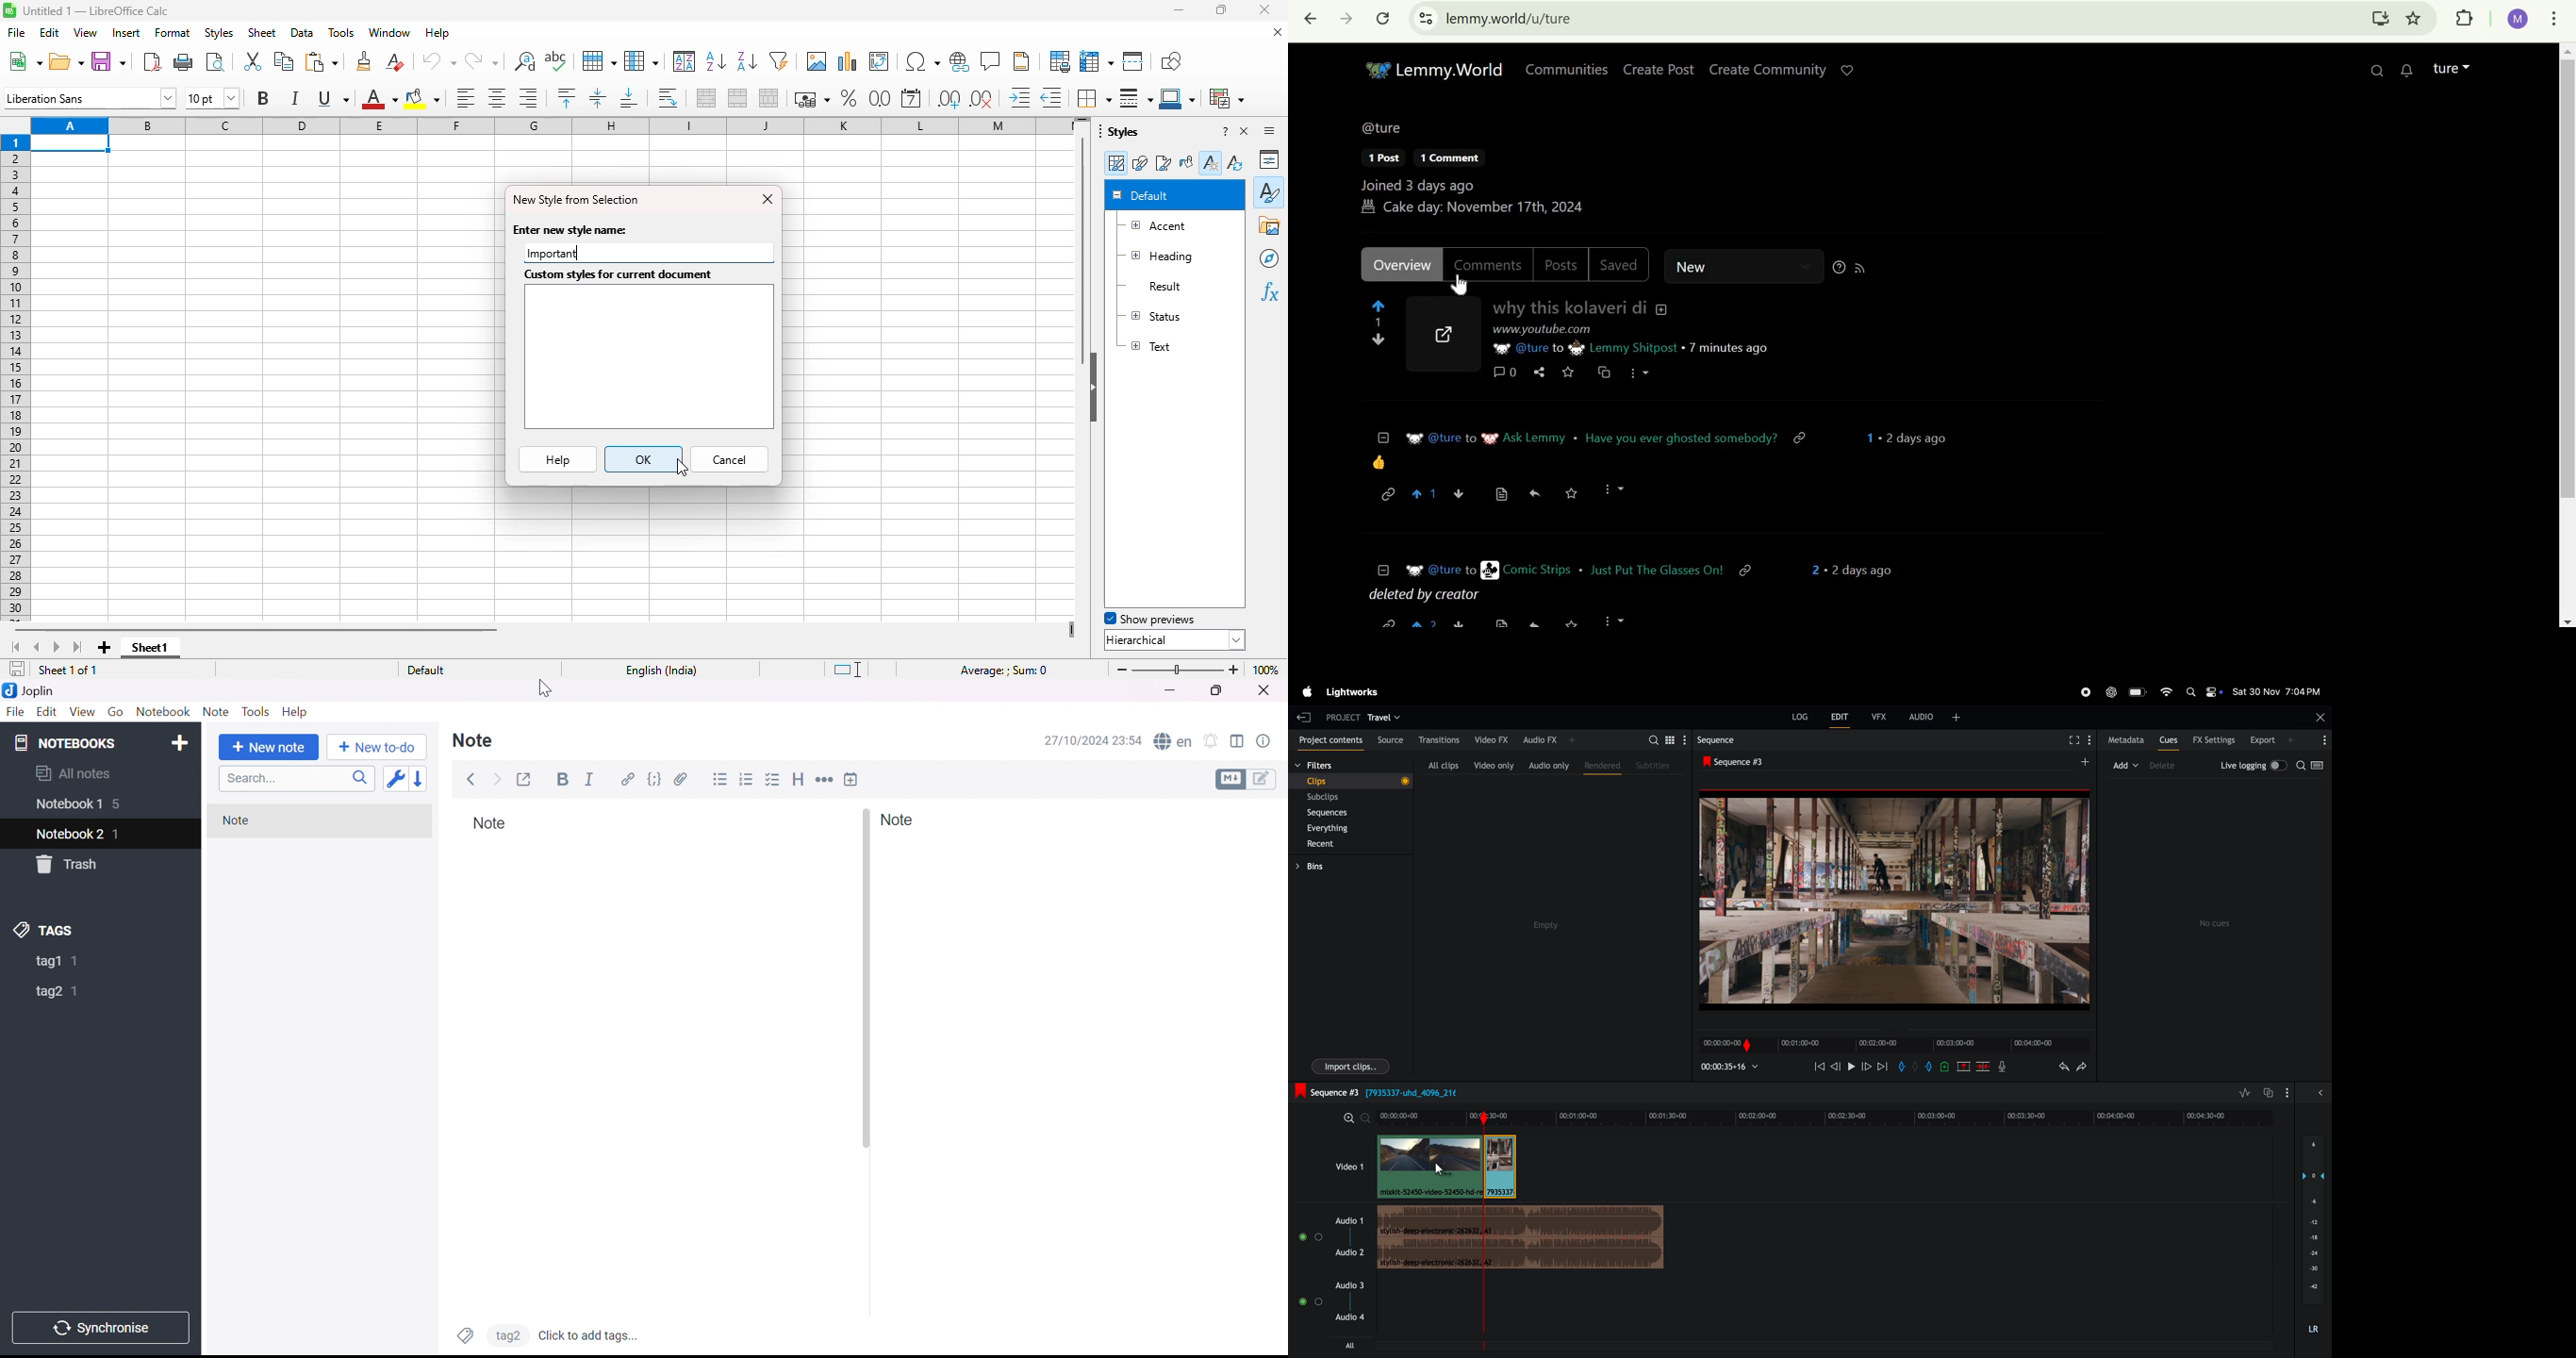 The height and width of the screenshot is (1372, 2576). What do you see at coordinates (438, 61) in the screenshot?
I see `undo` at bounding box center [438, 61].